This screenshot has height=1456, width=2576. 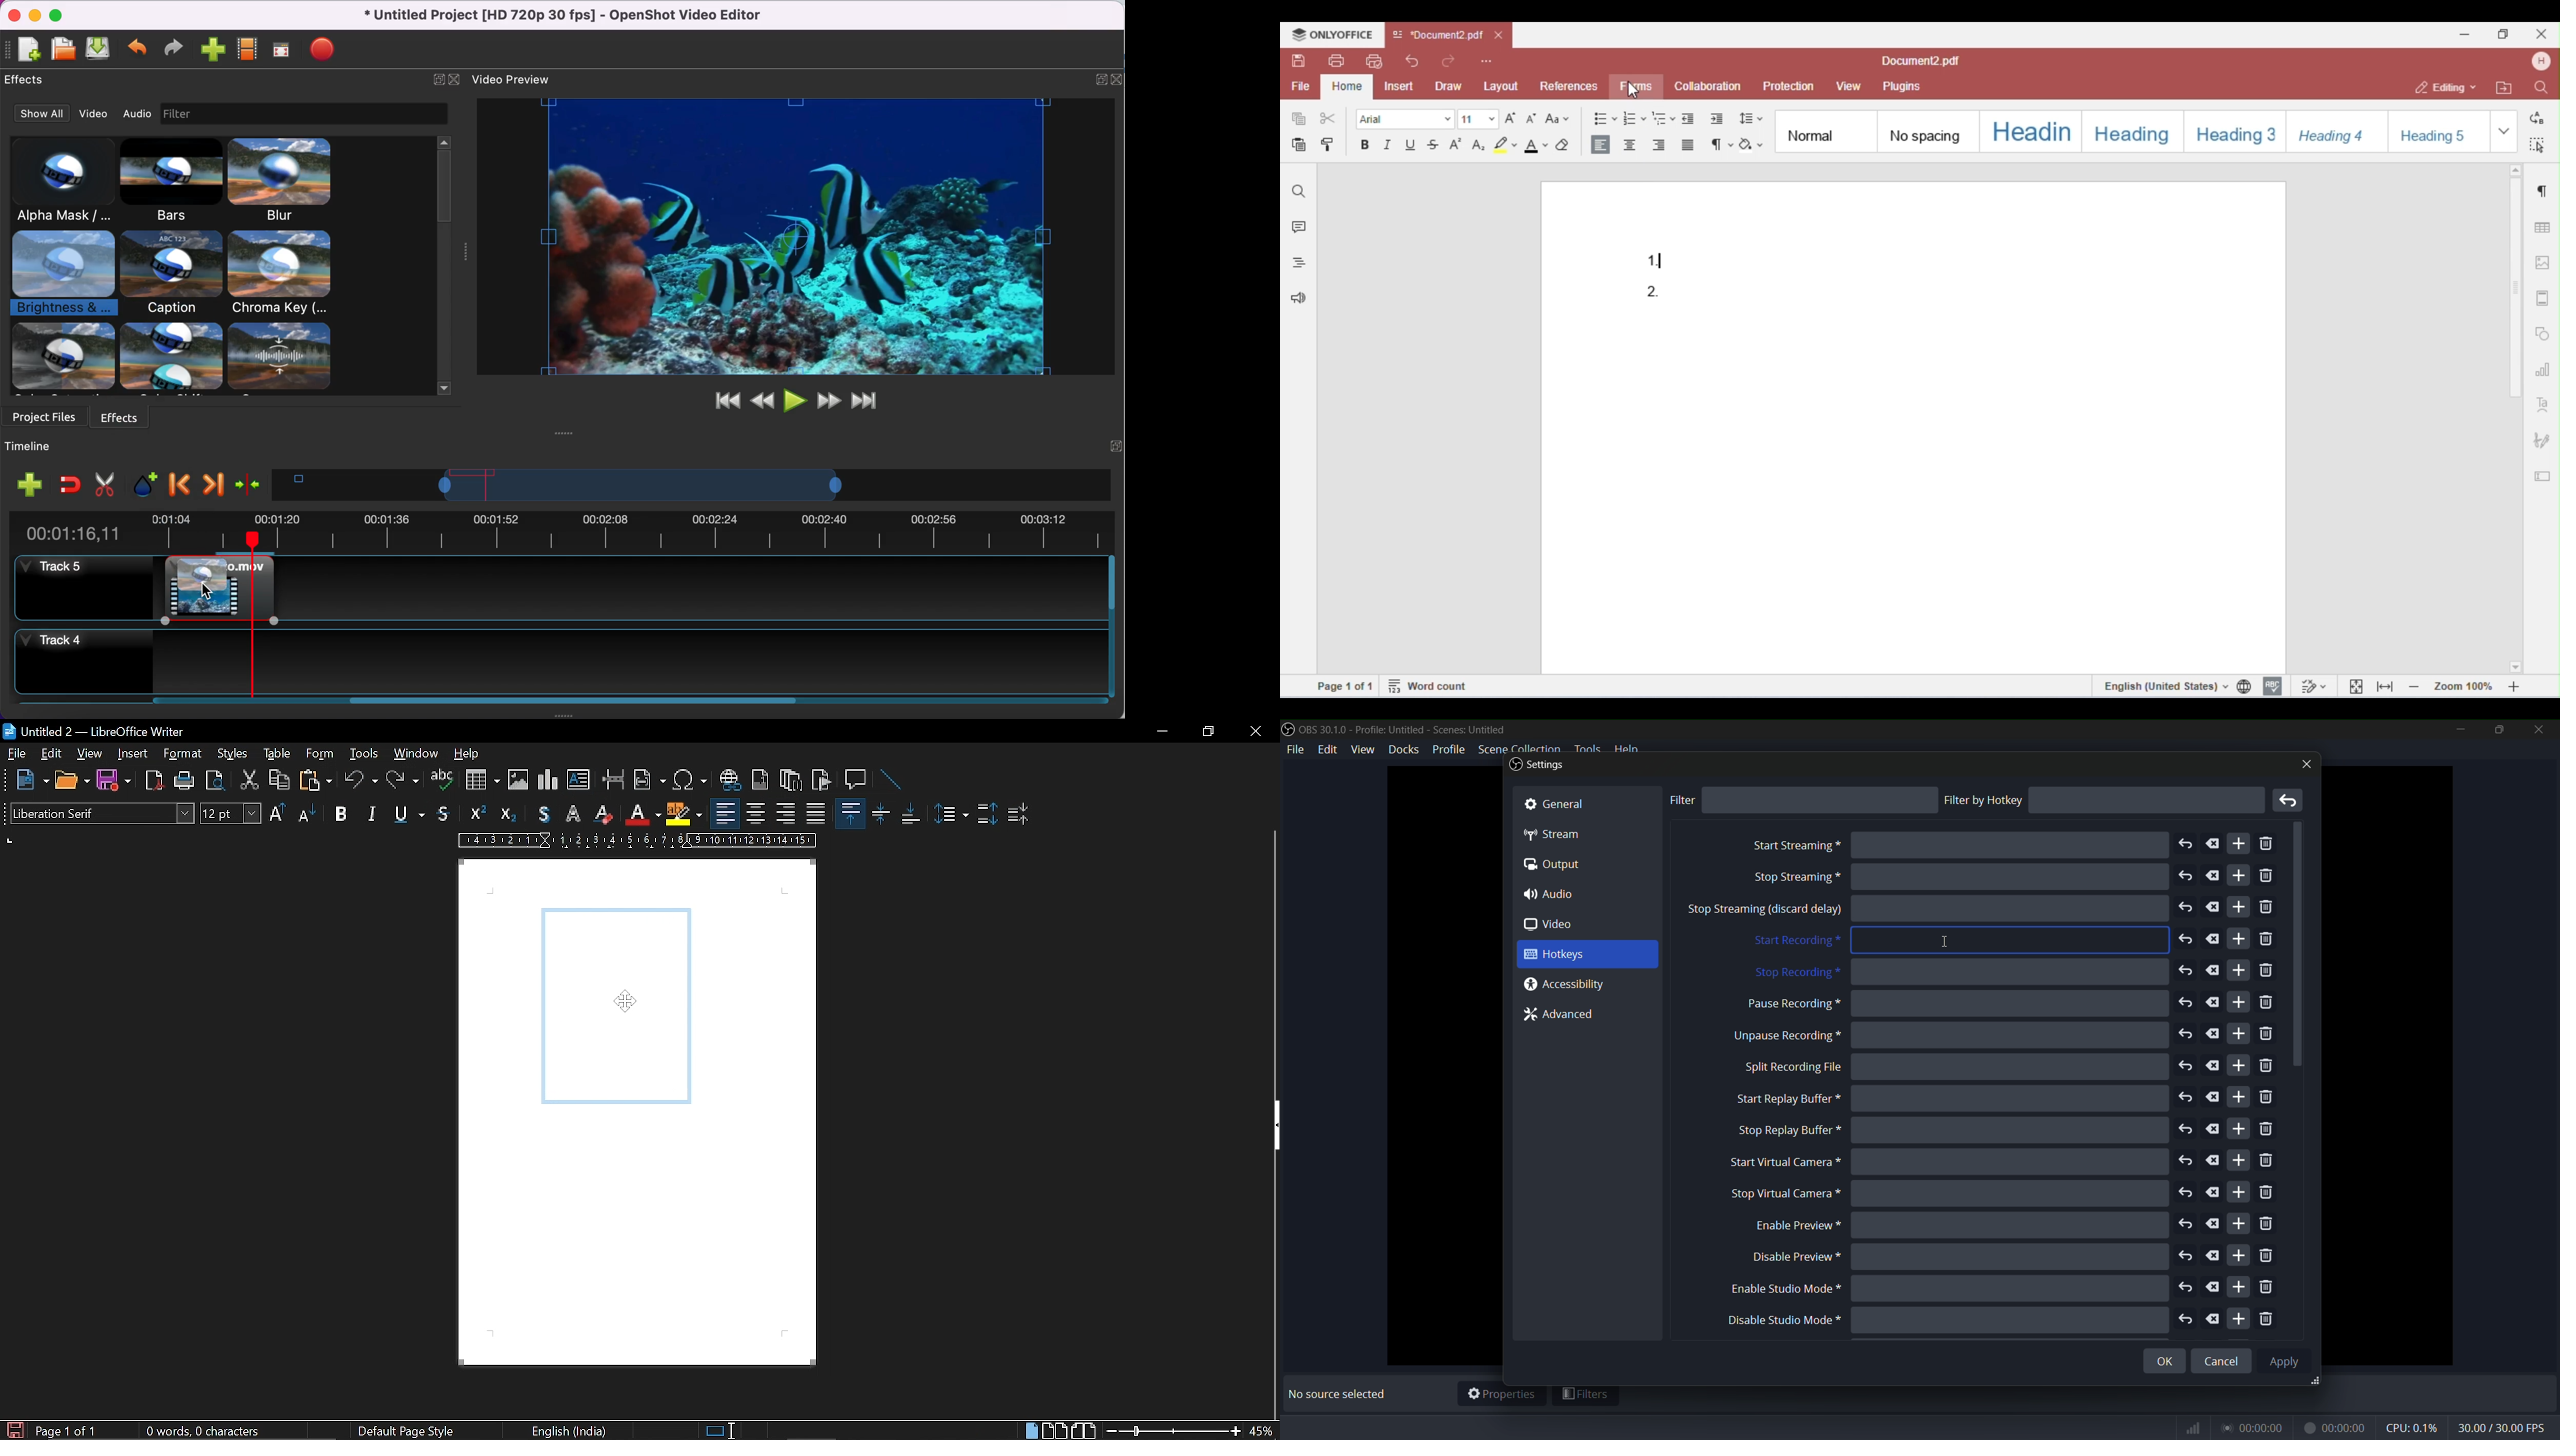 What do you see at coordinates (2503, 1429) in the screenshot?
I see `fps` at bounding box center [2503, 1429].